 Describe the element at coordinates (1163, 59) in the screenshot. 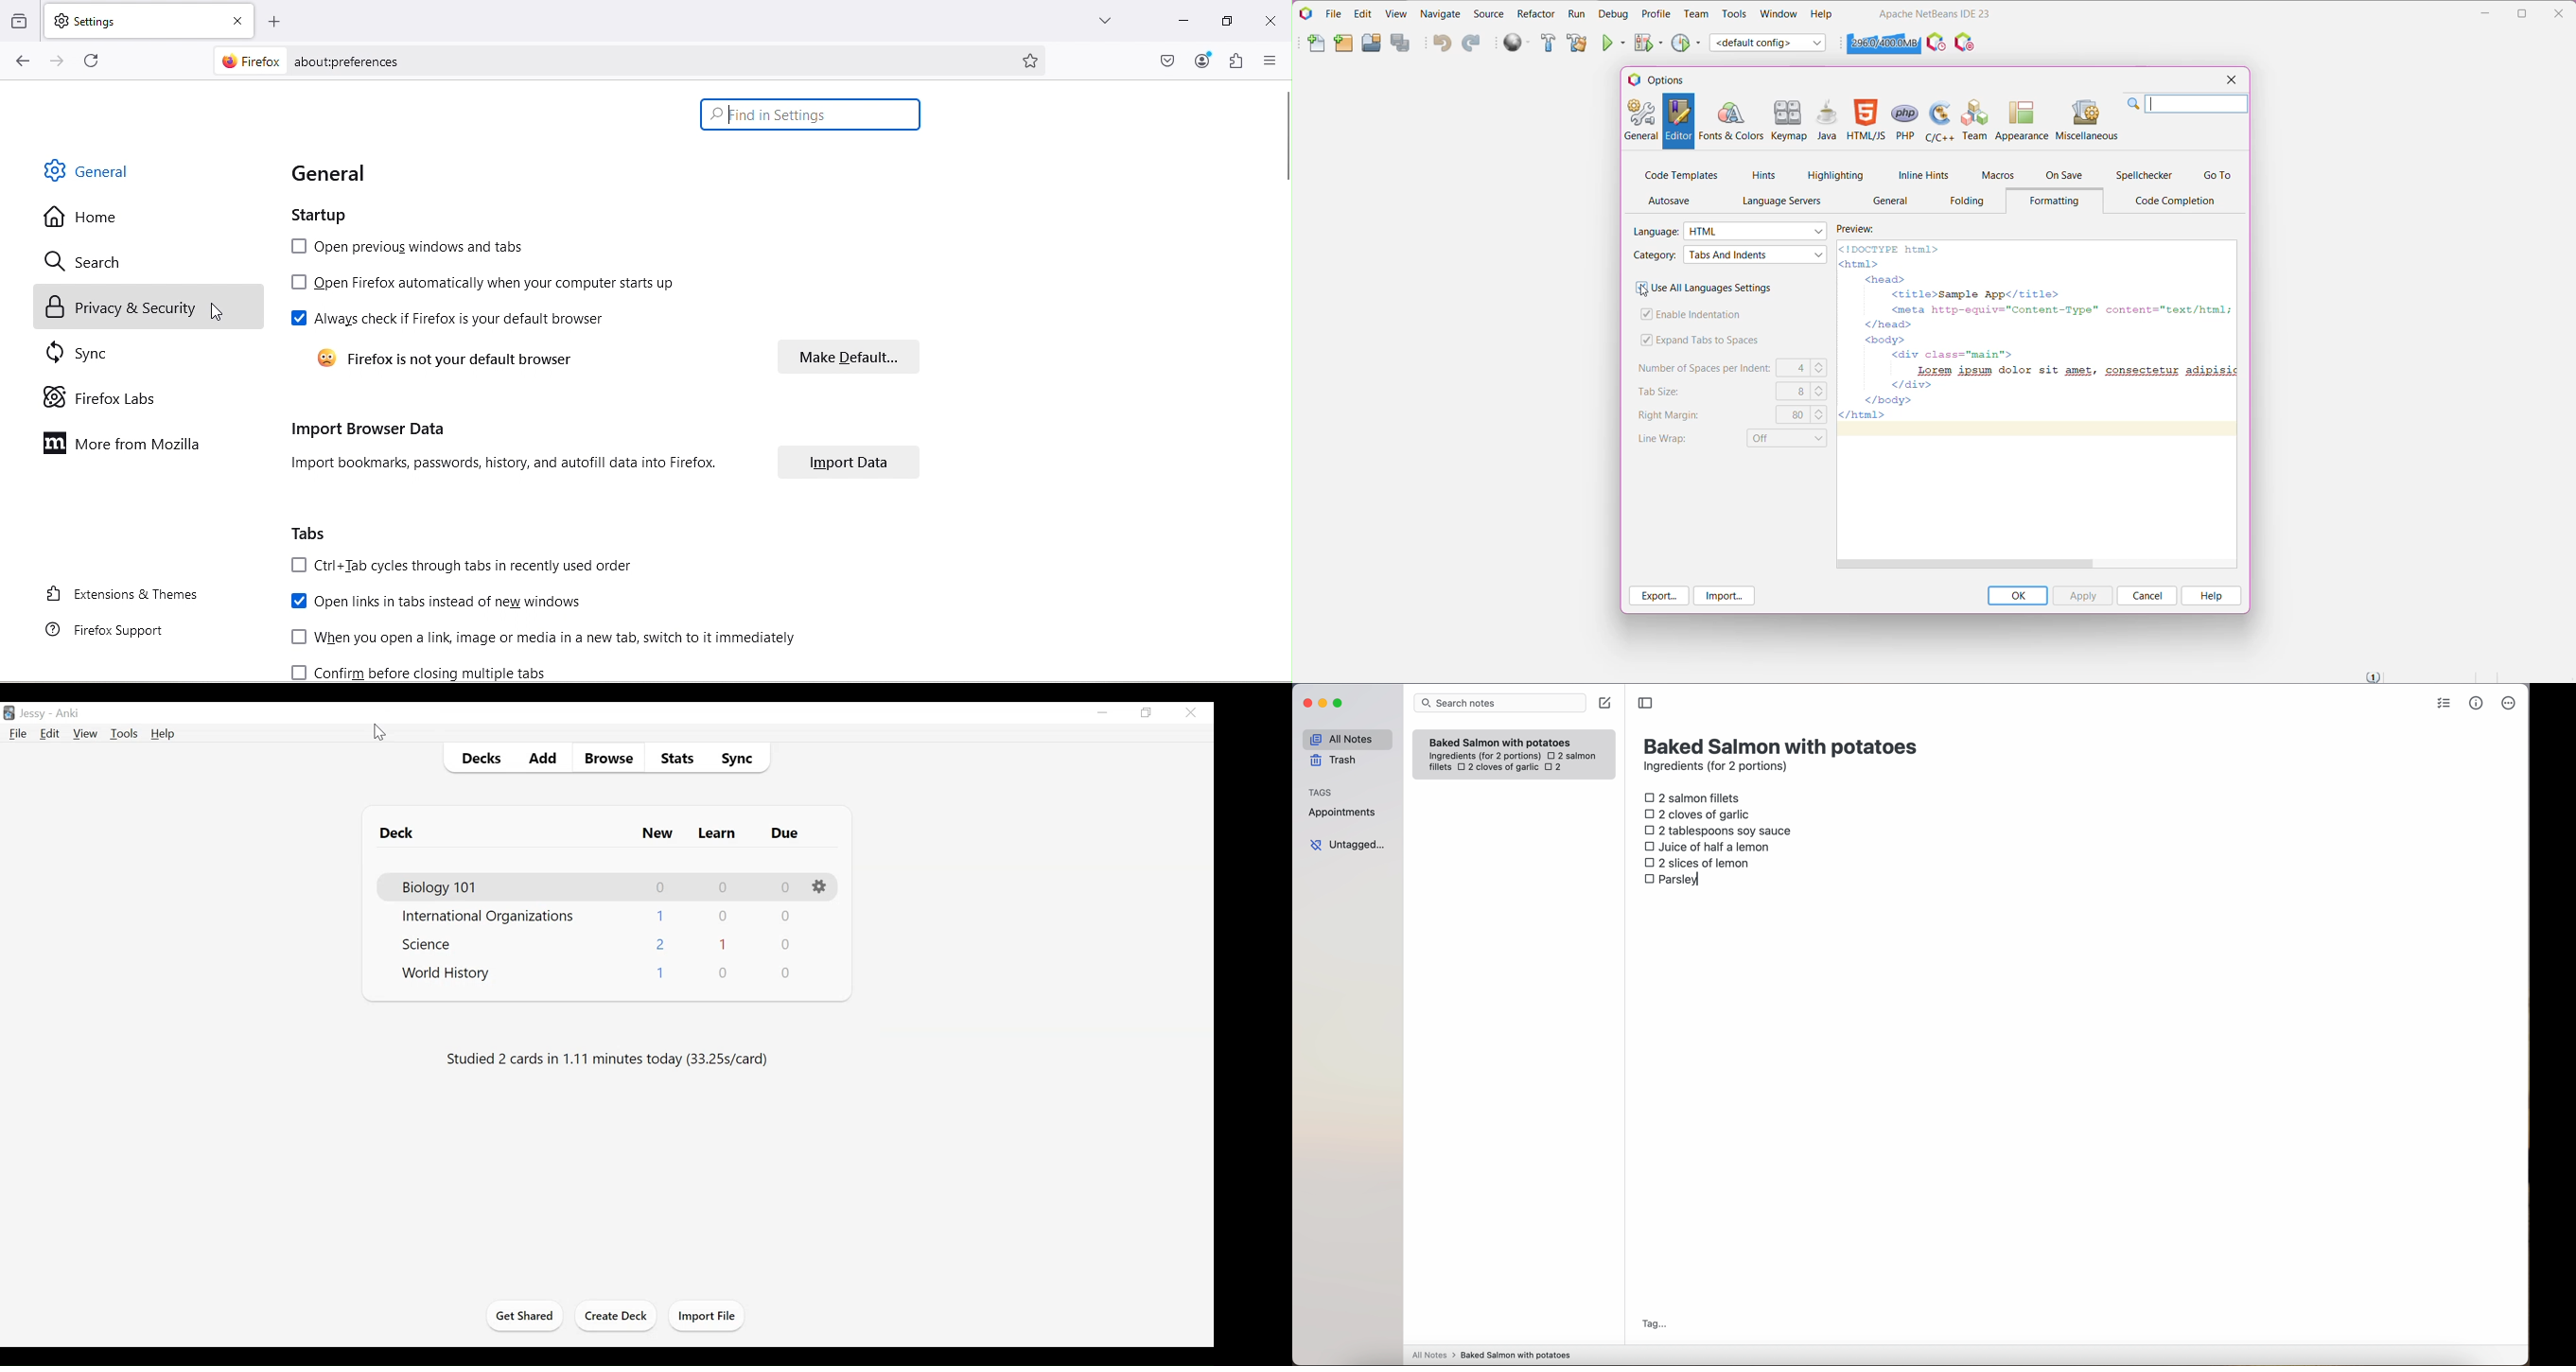

I see `Save to pocket` at that location.